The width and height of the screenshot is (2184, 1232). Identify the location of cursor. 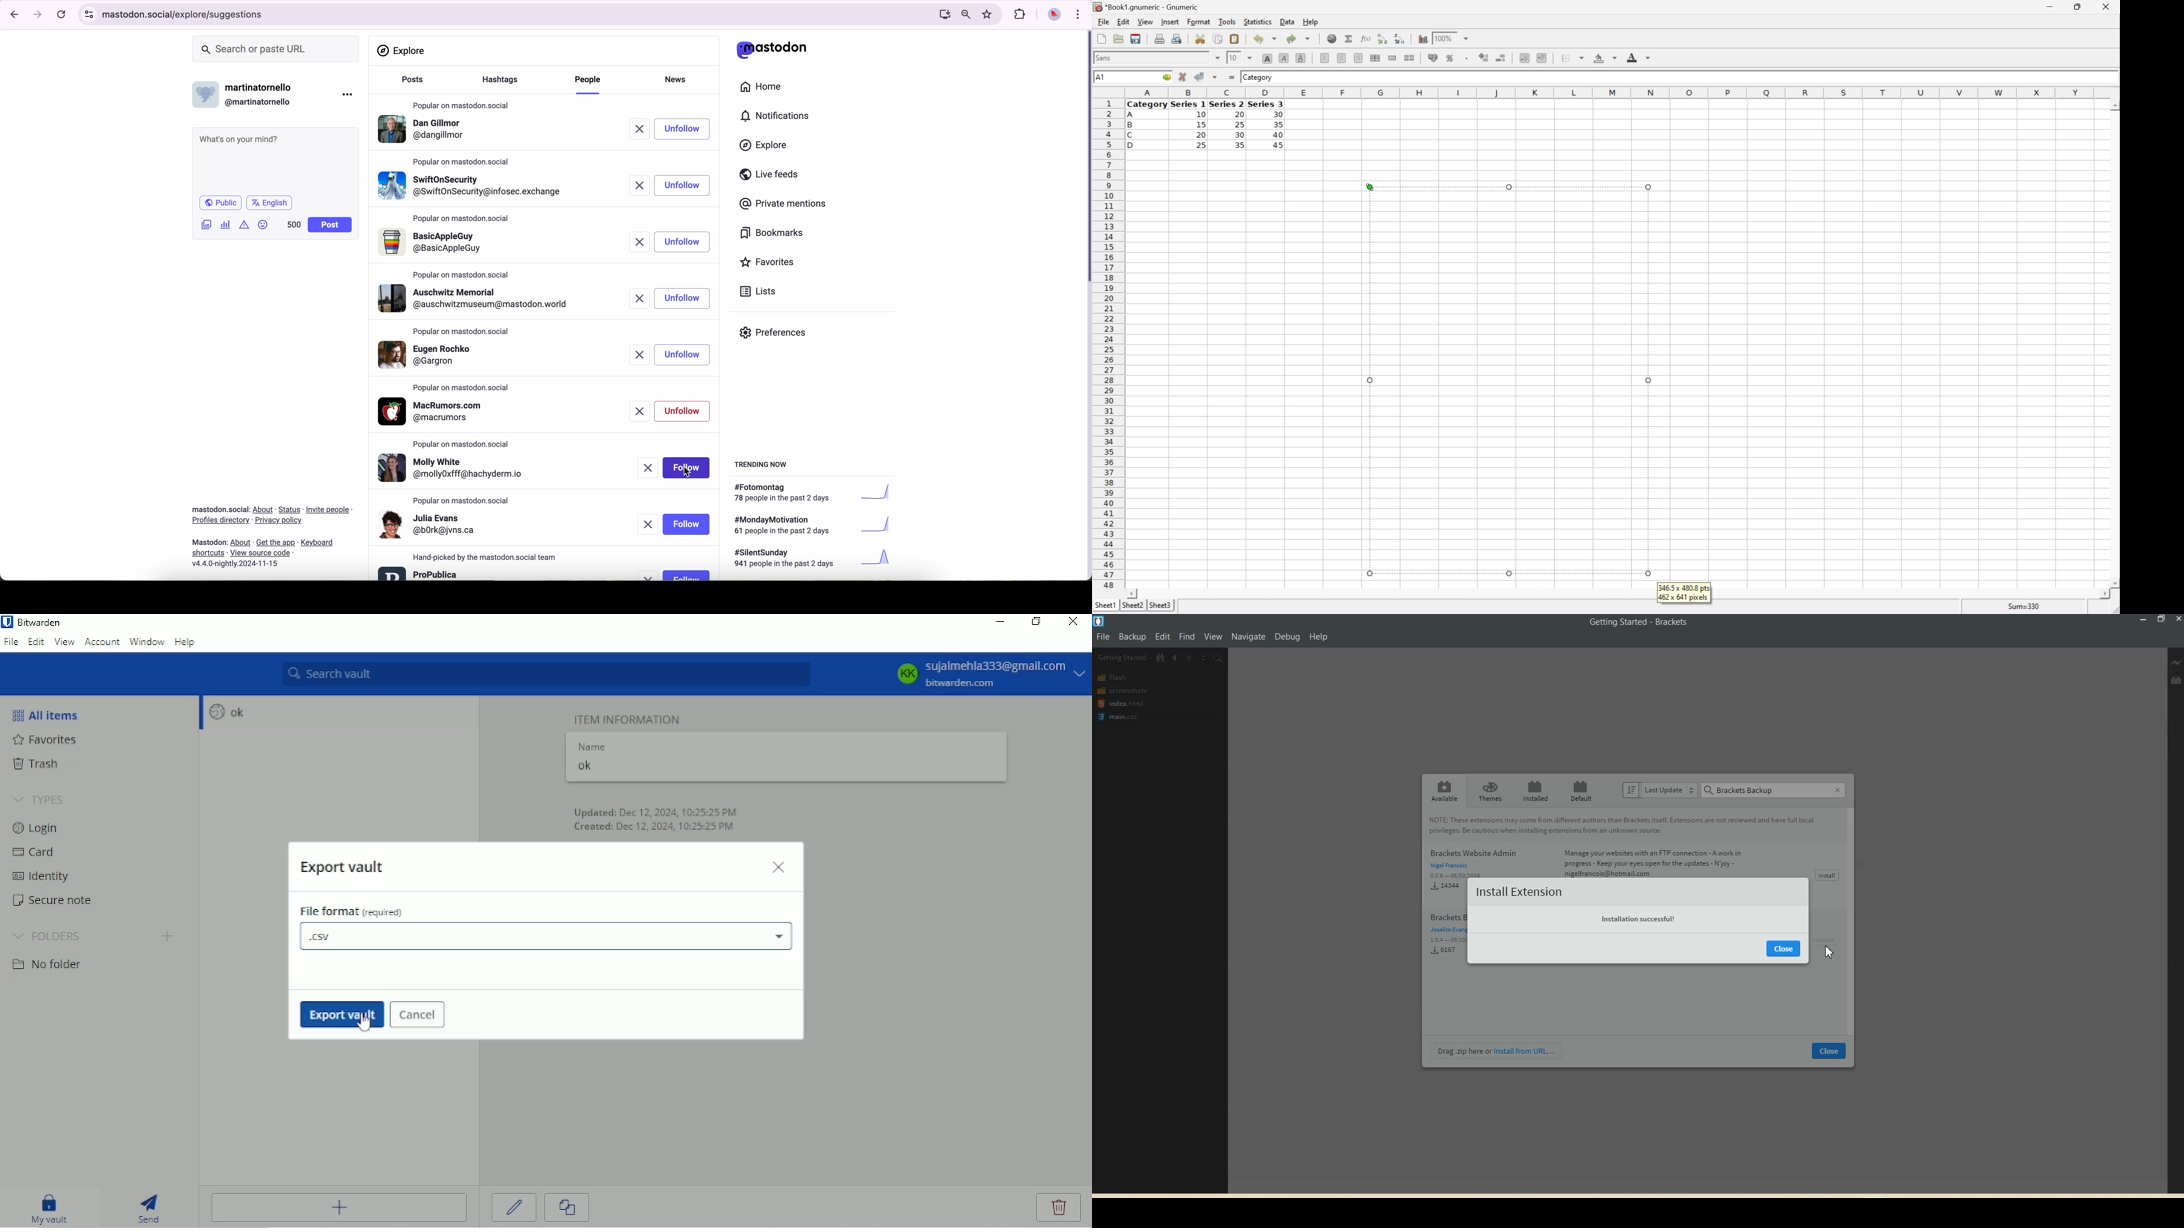
(689, 473).